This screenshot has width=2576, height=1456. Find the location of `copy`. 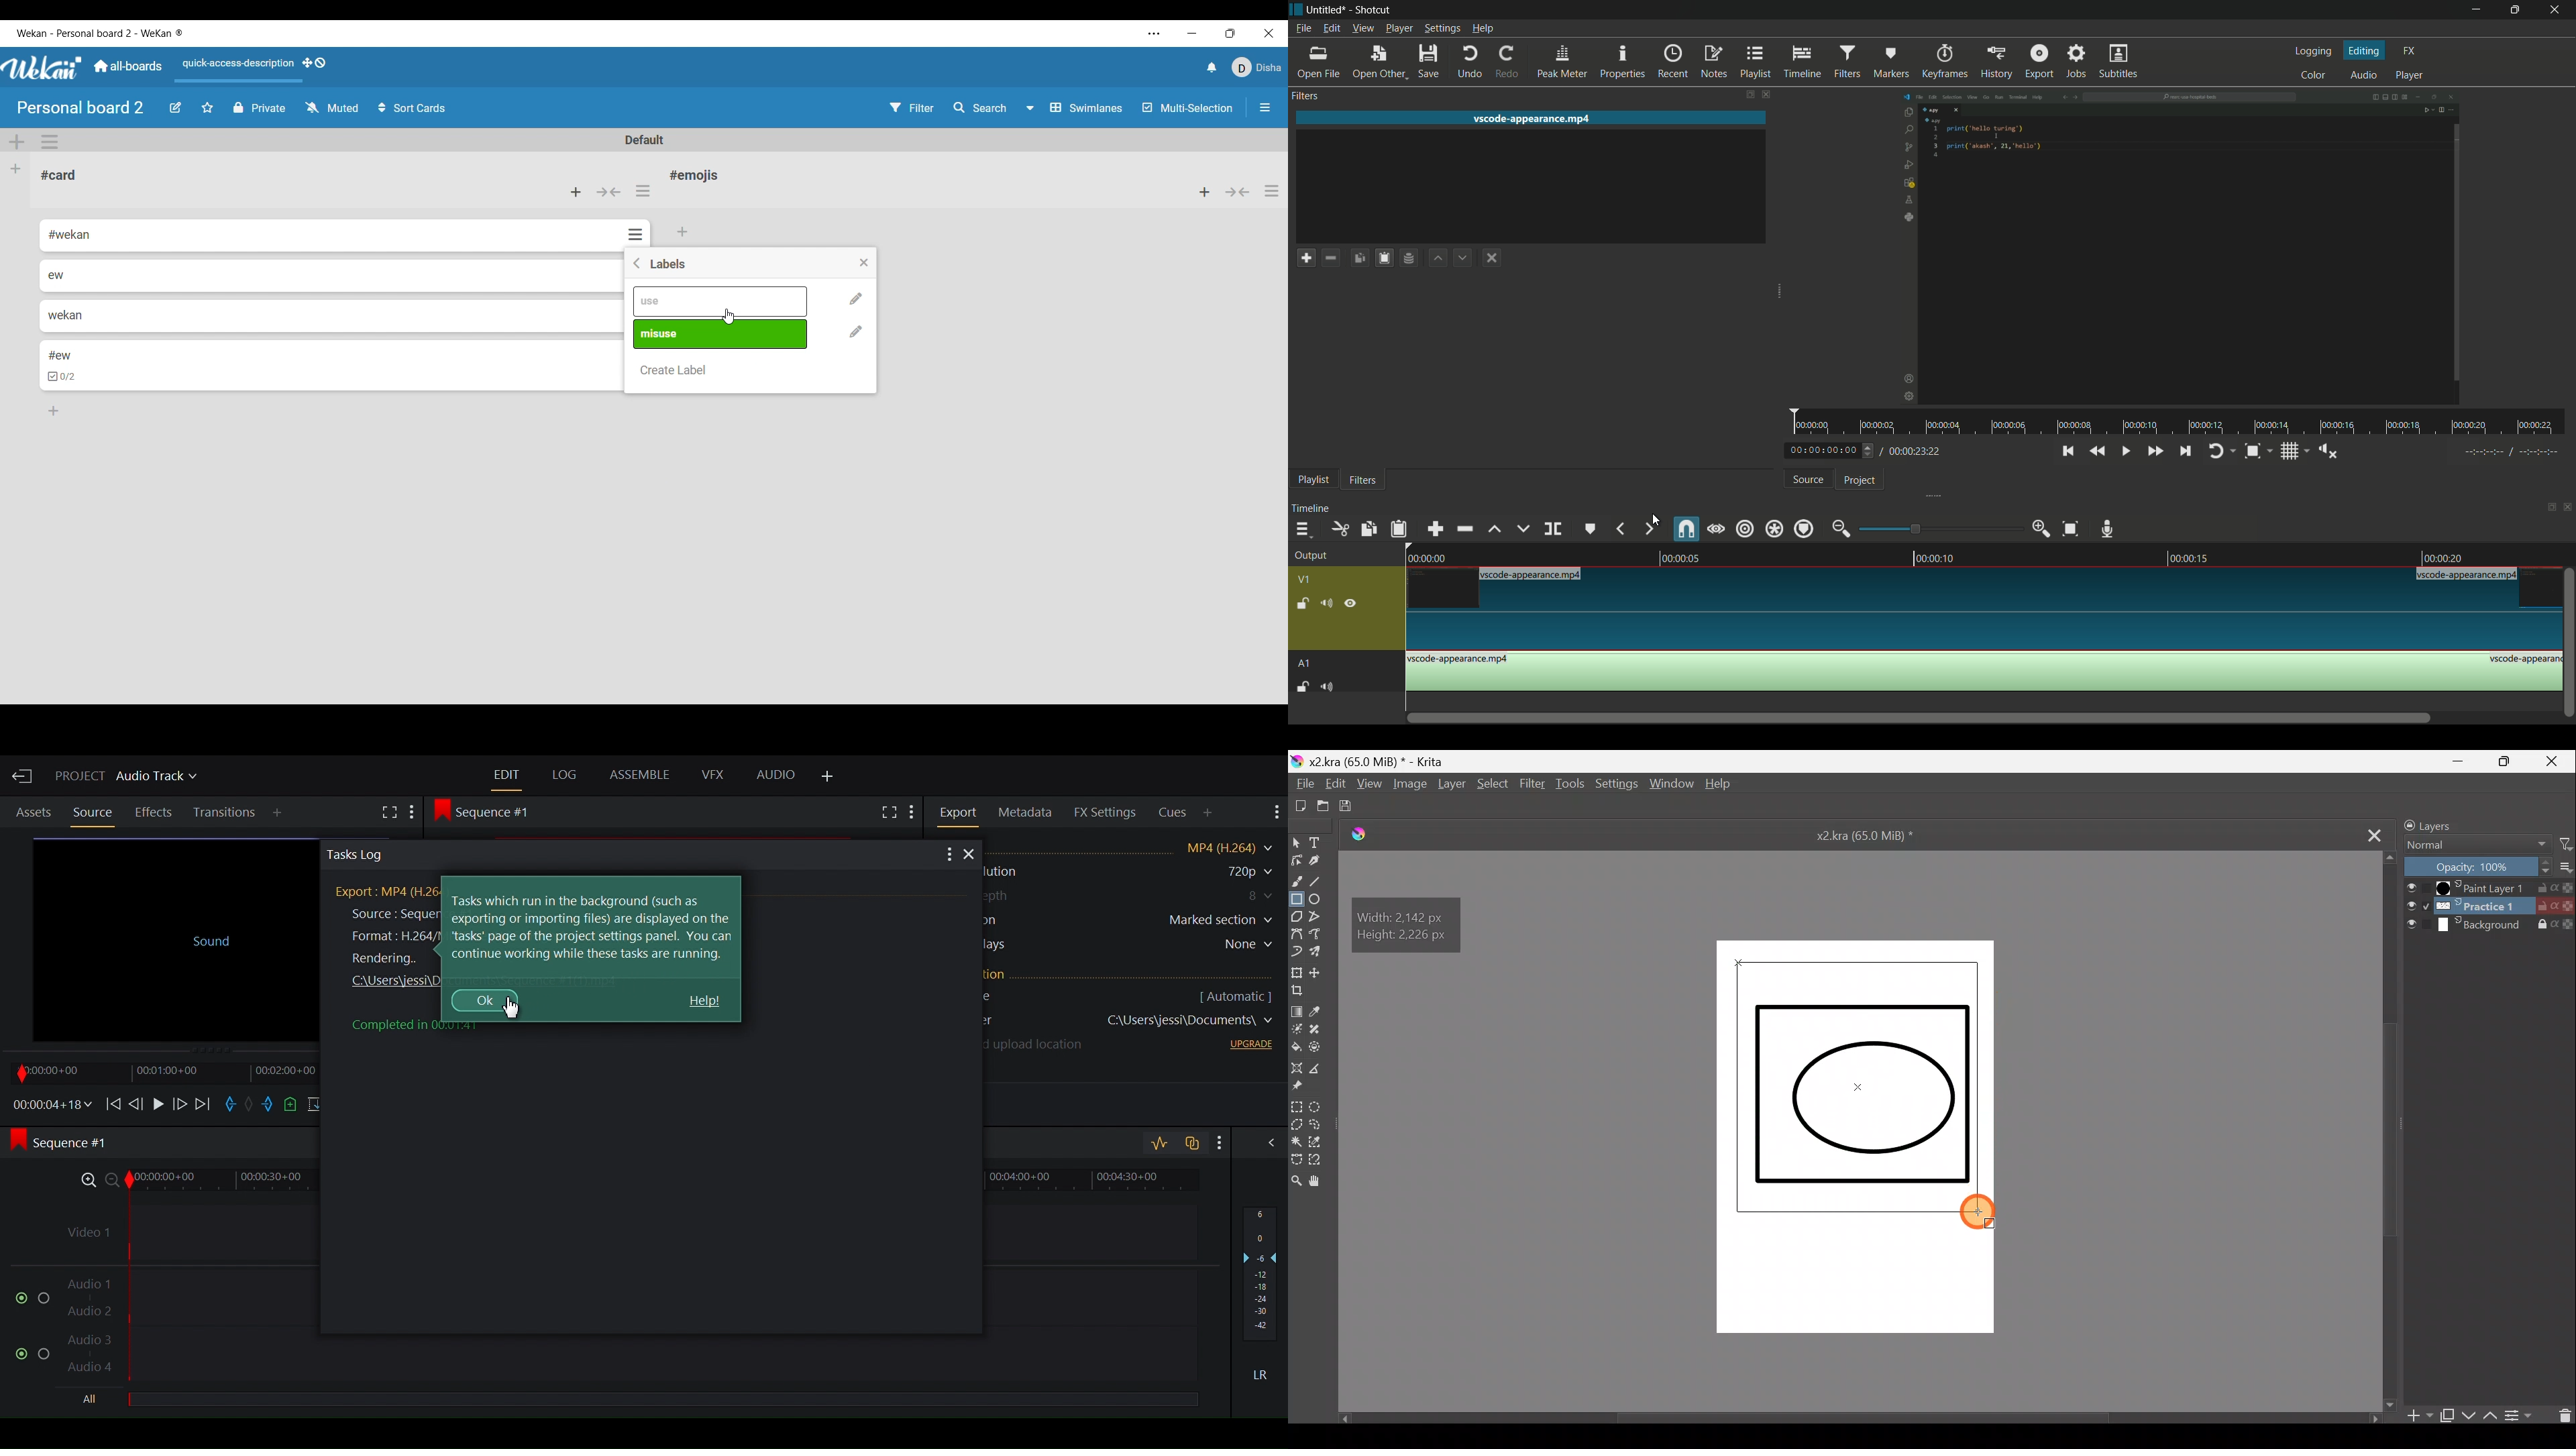

copy is located at coordinates (1369, 529).